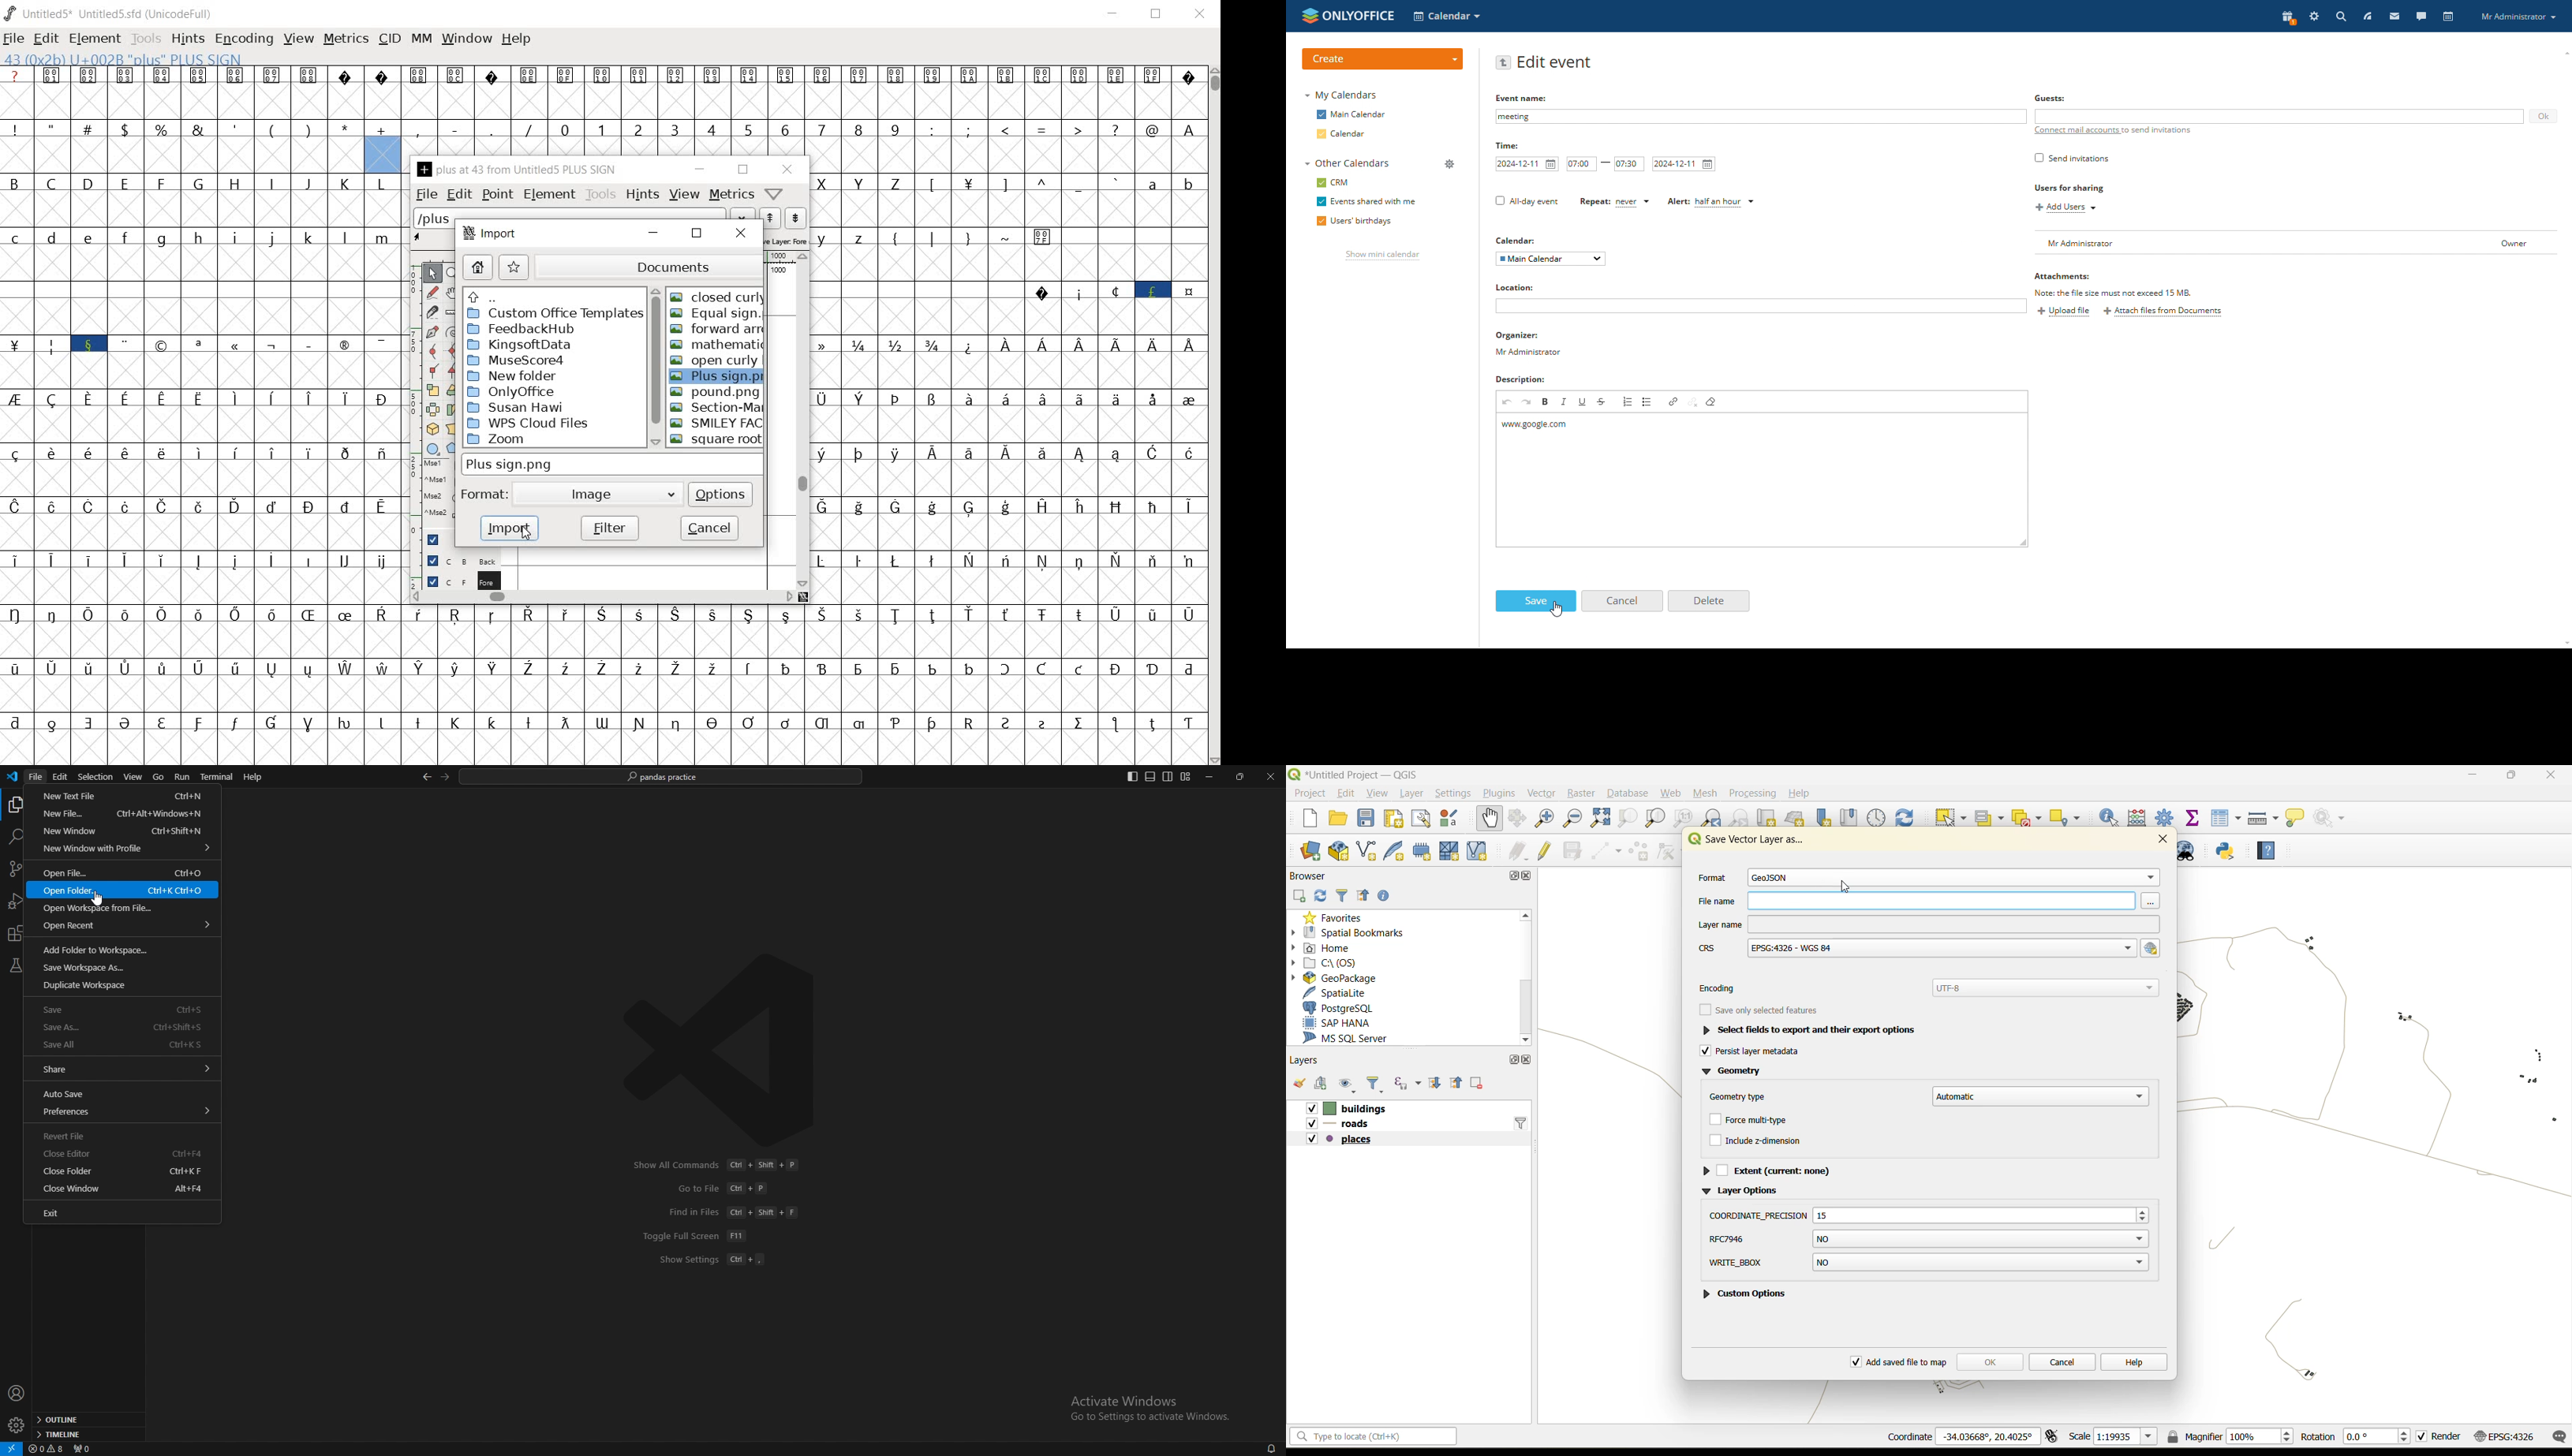 This screenshot has height=1456, width=2576. Describe the element at coordinates (92, 36) in the screenshot. I see `element` at that location.